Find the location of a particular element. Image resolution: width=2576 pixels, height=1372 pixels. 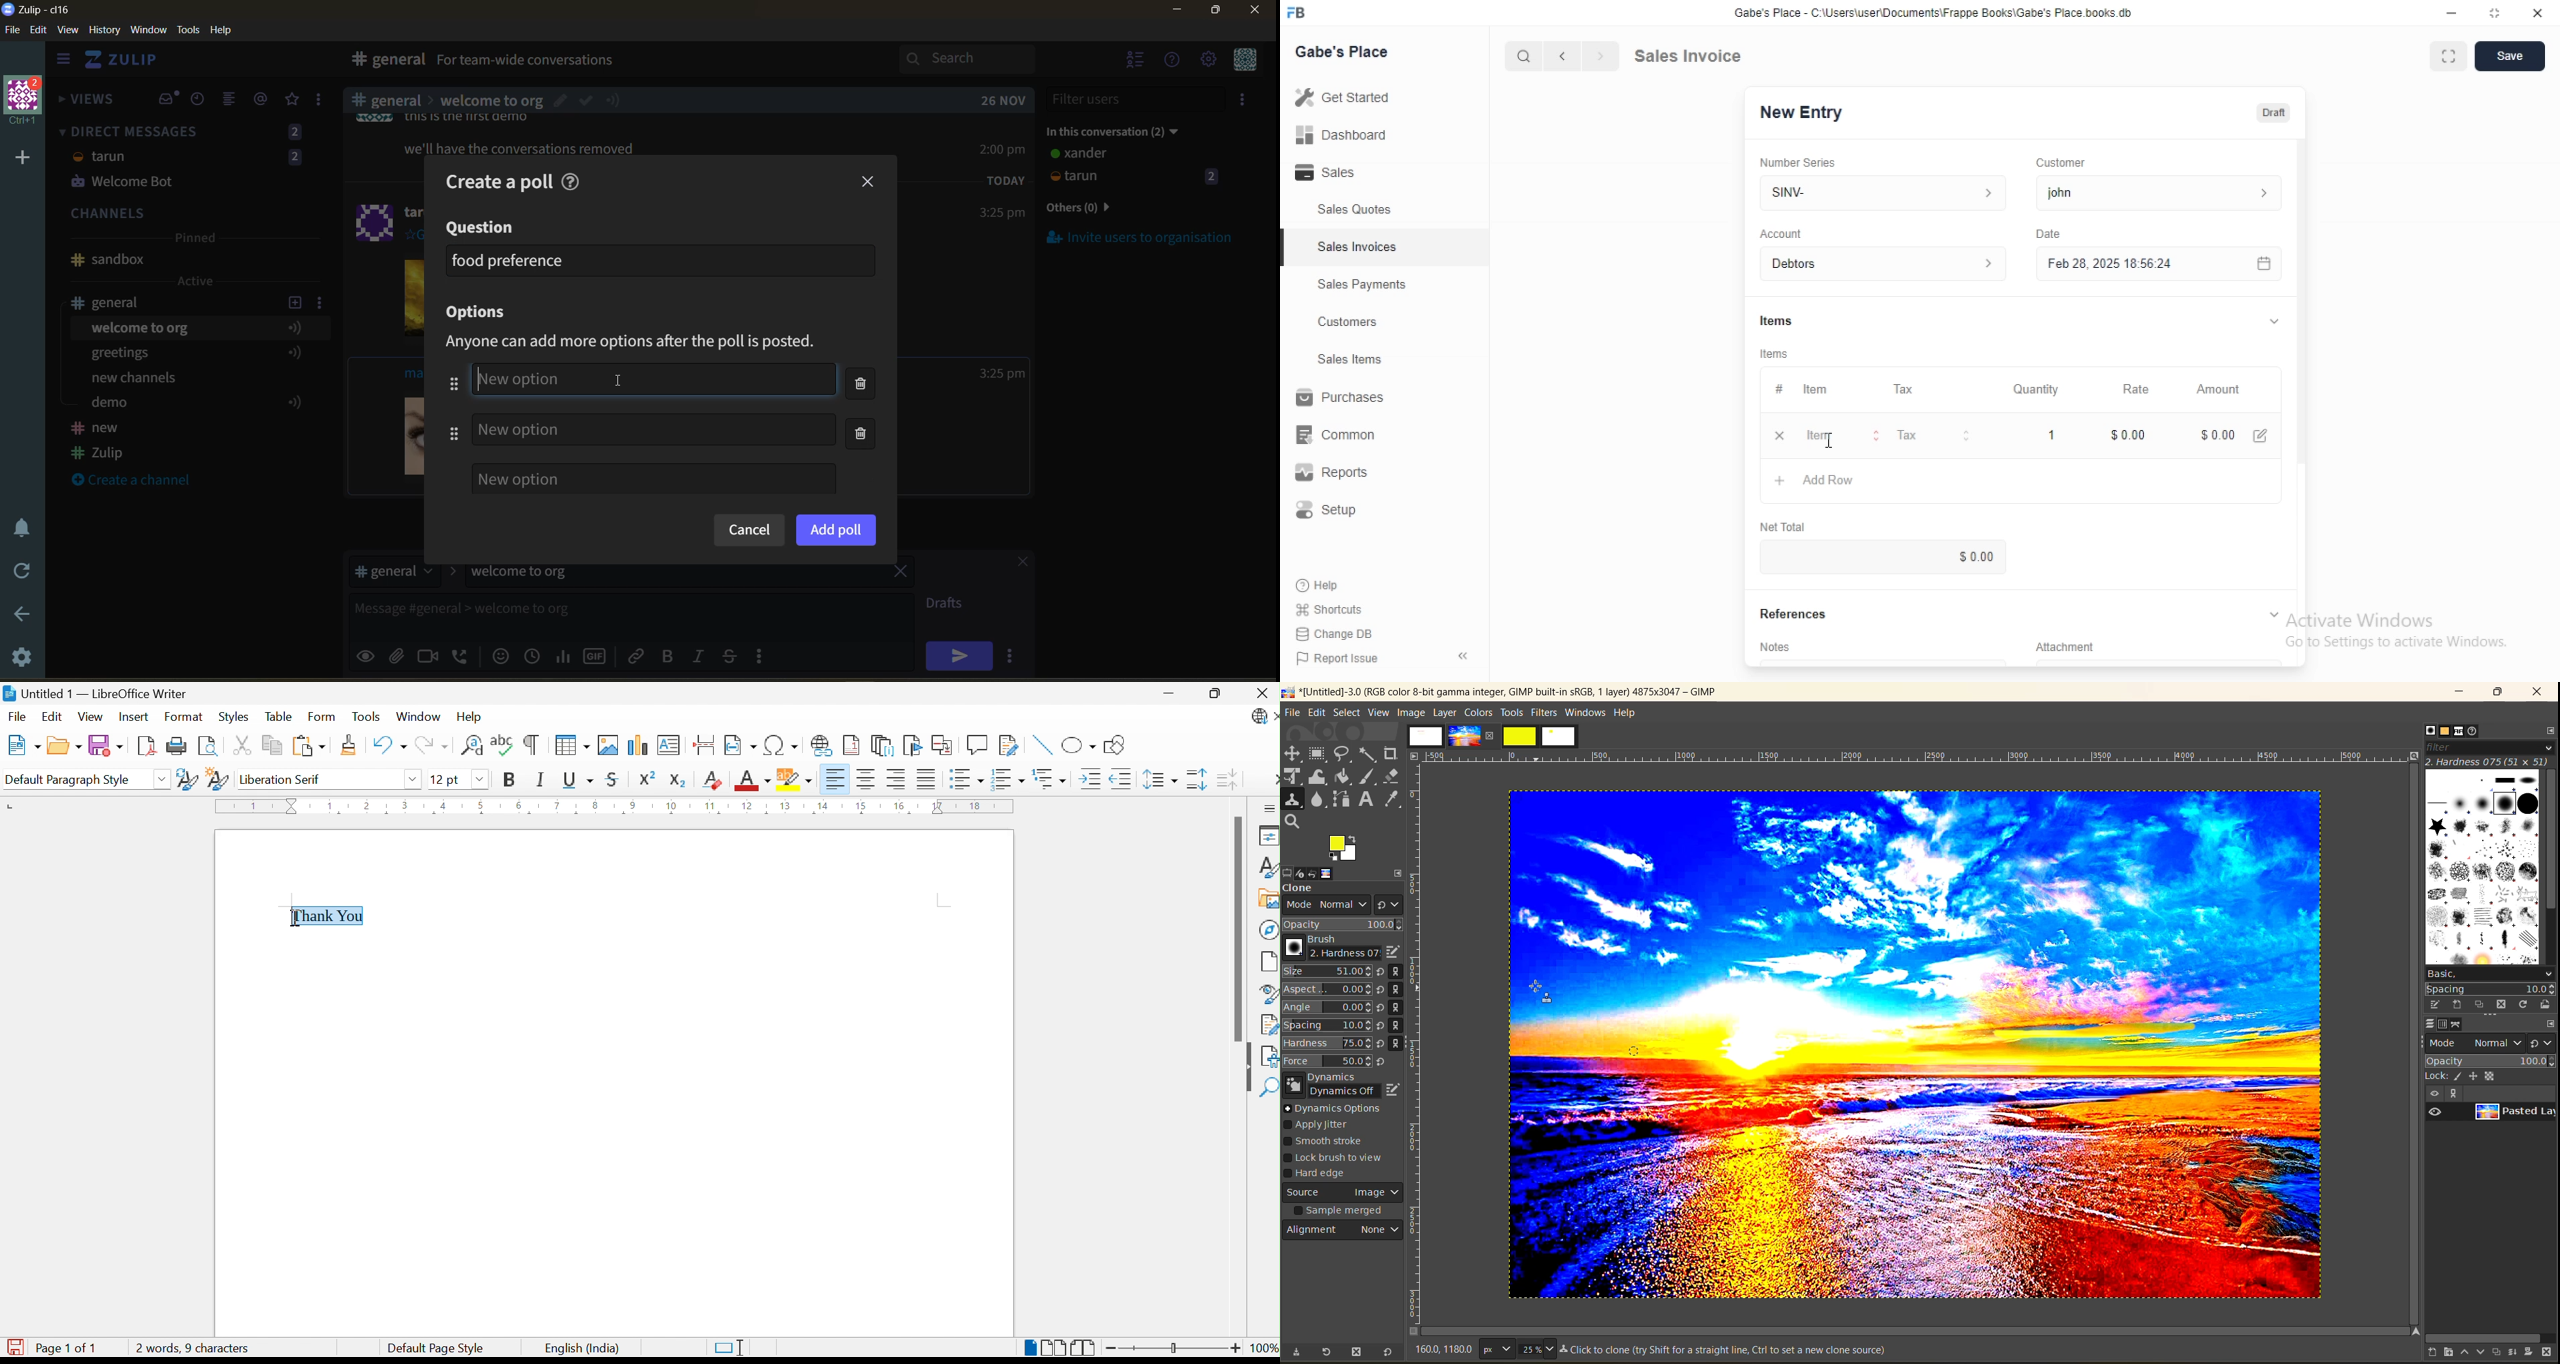

delete is located at coordinates (1779, 435).